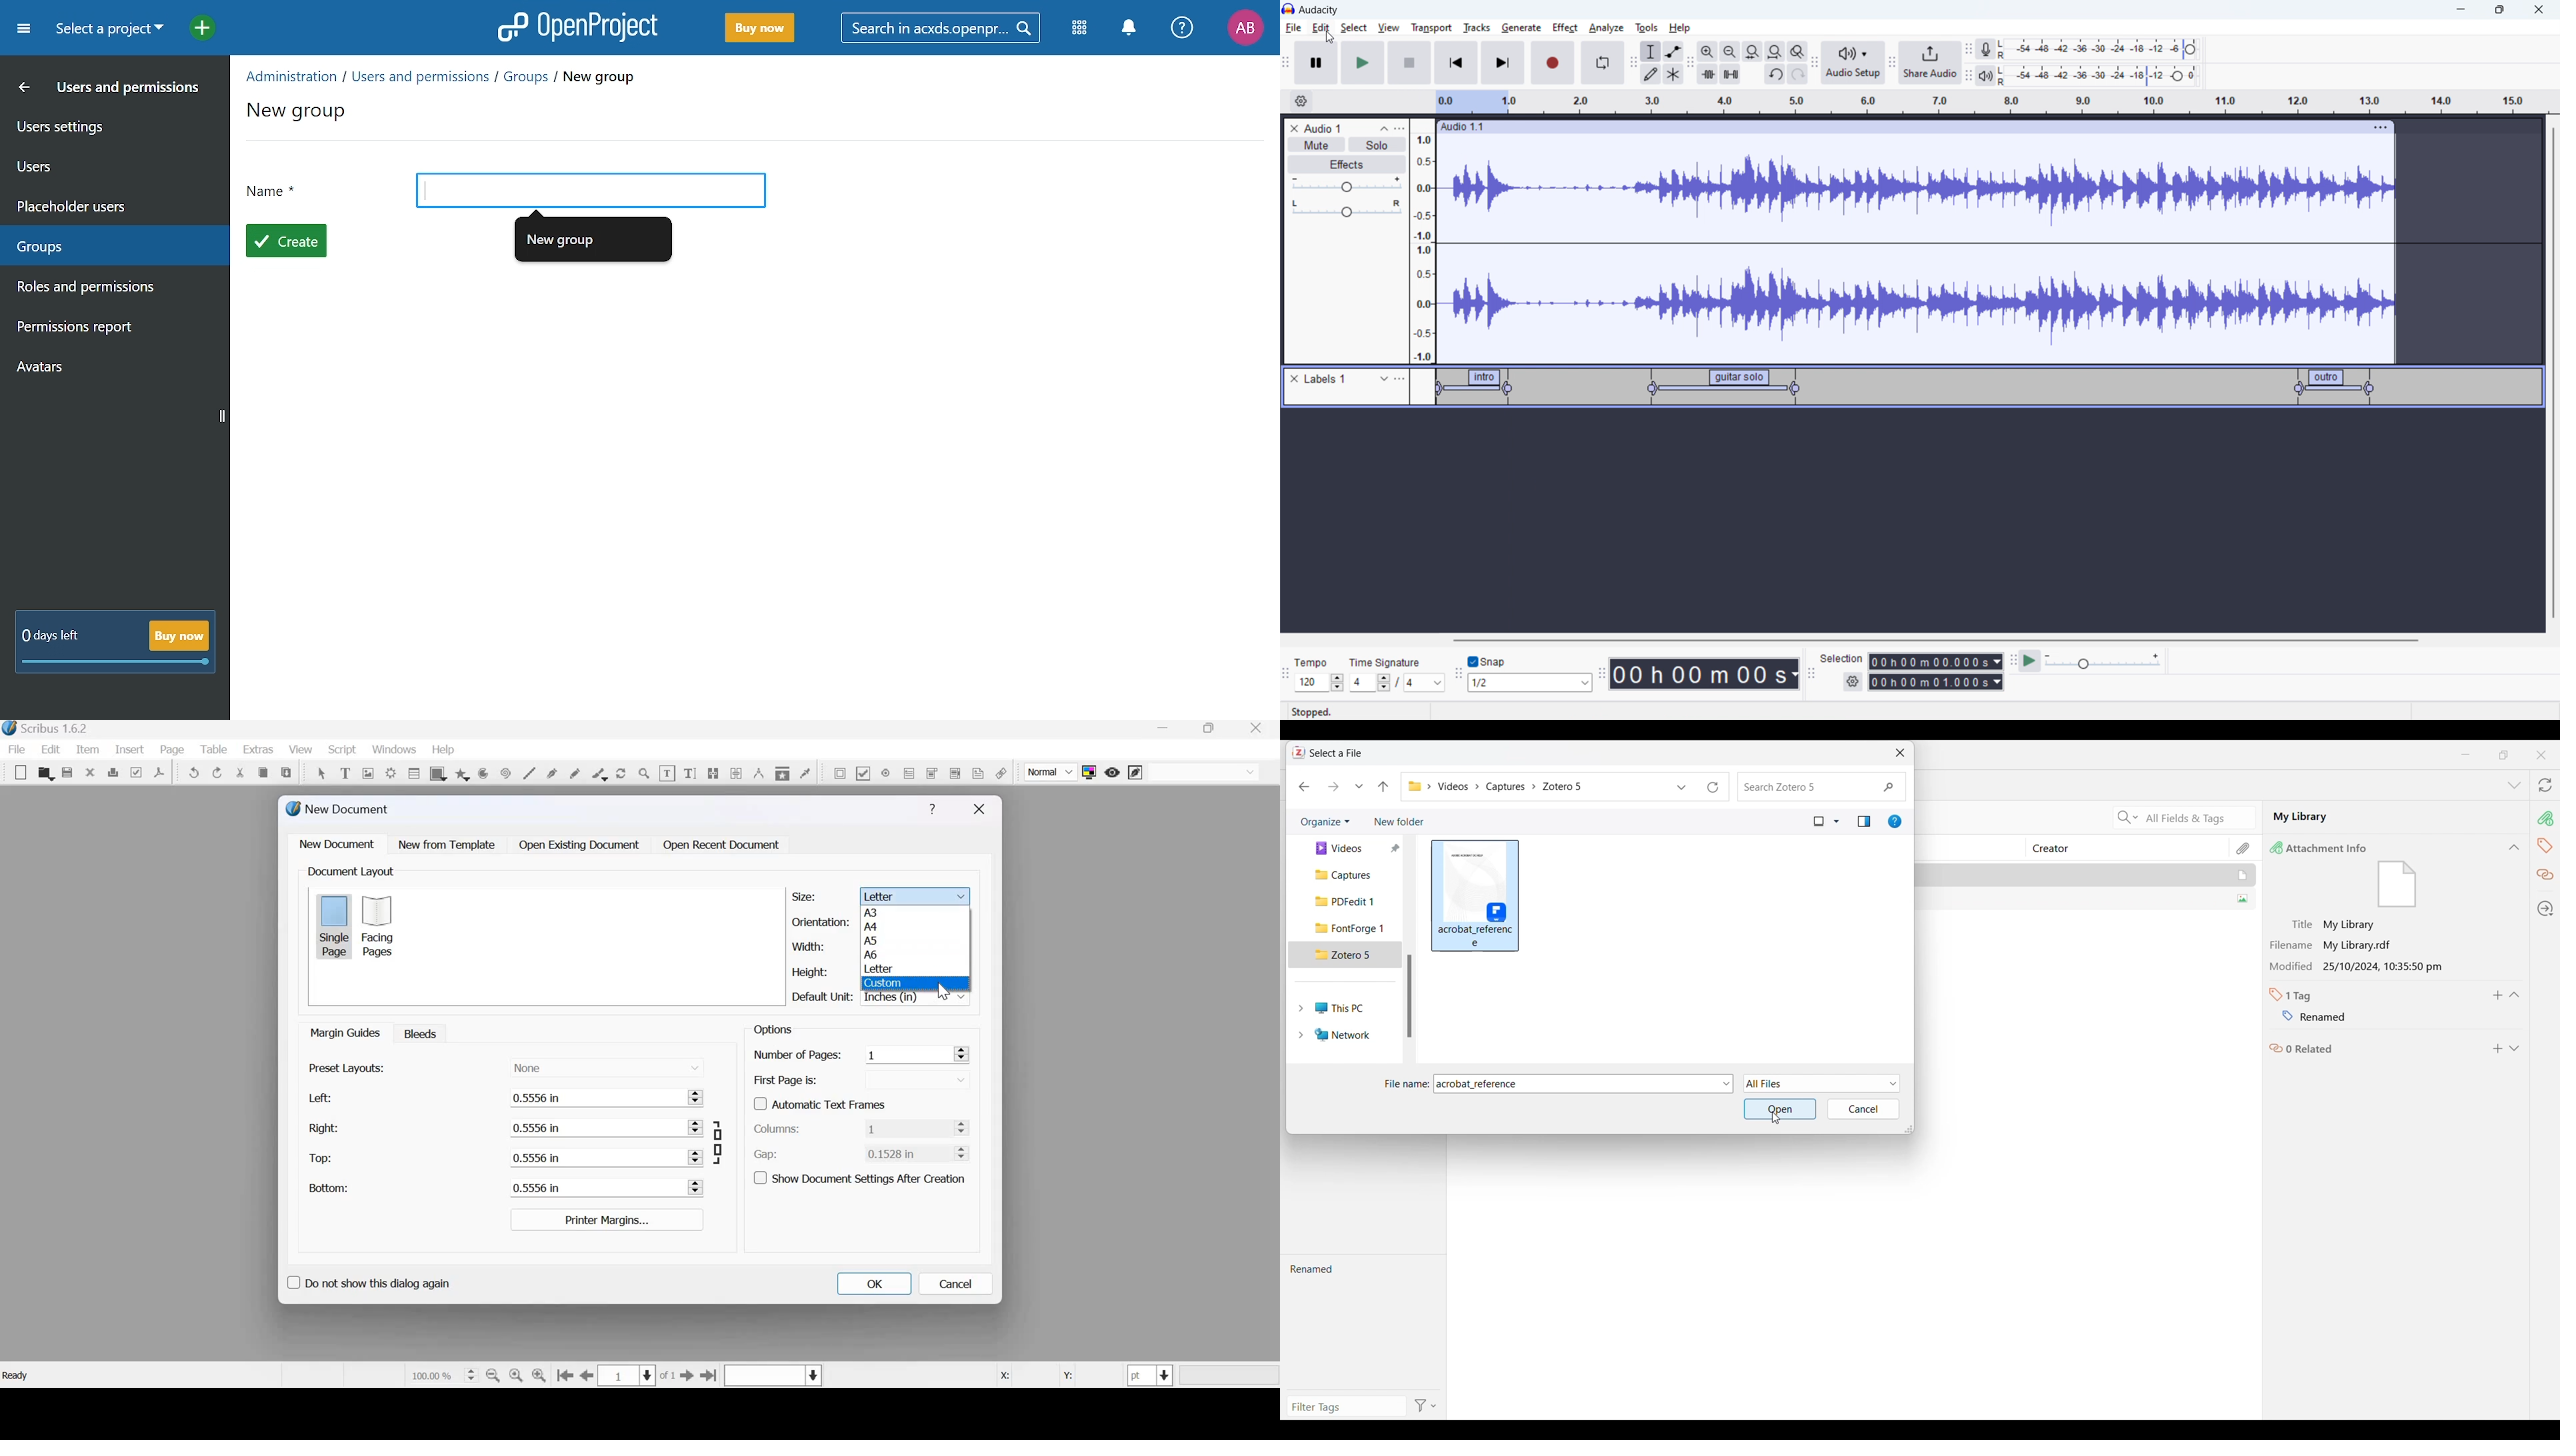 The image size is (2576, 1456). I want to click on of 1, so click(668, 1376).